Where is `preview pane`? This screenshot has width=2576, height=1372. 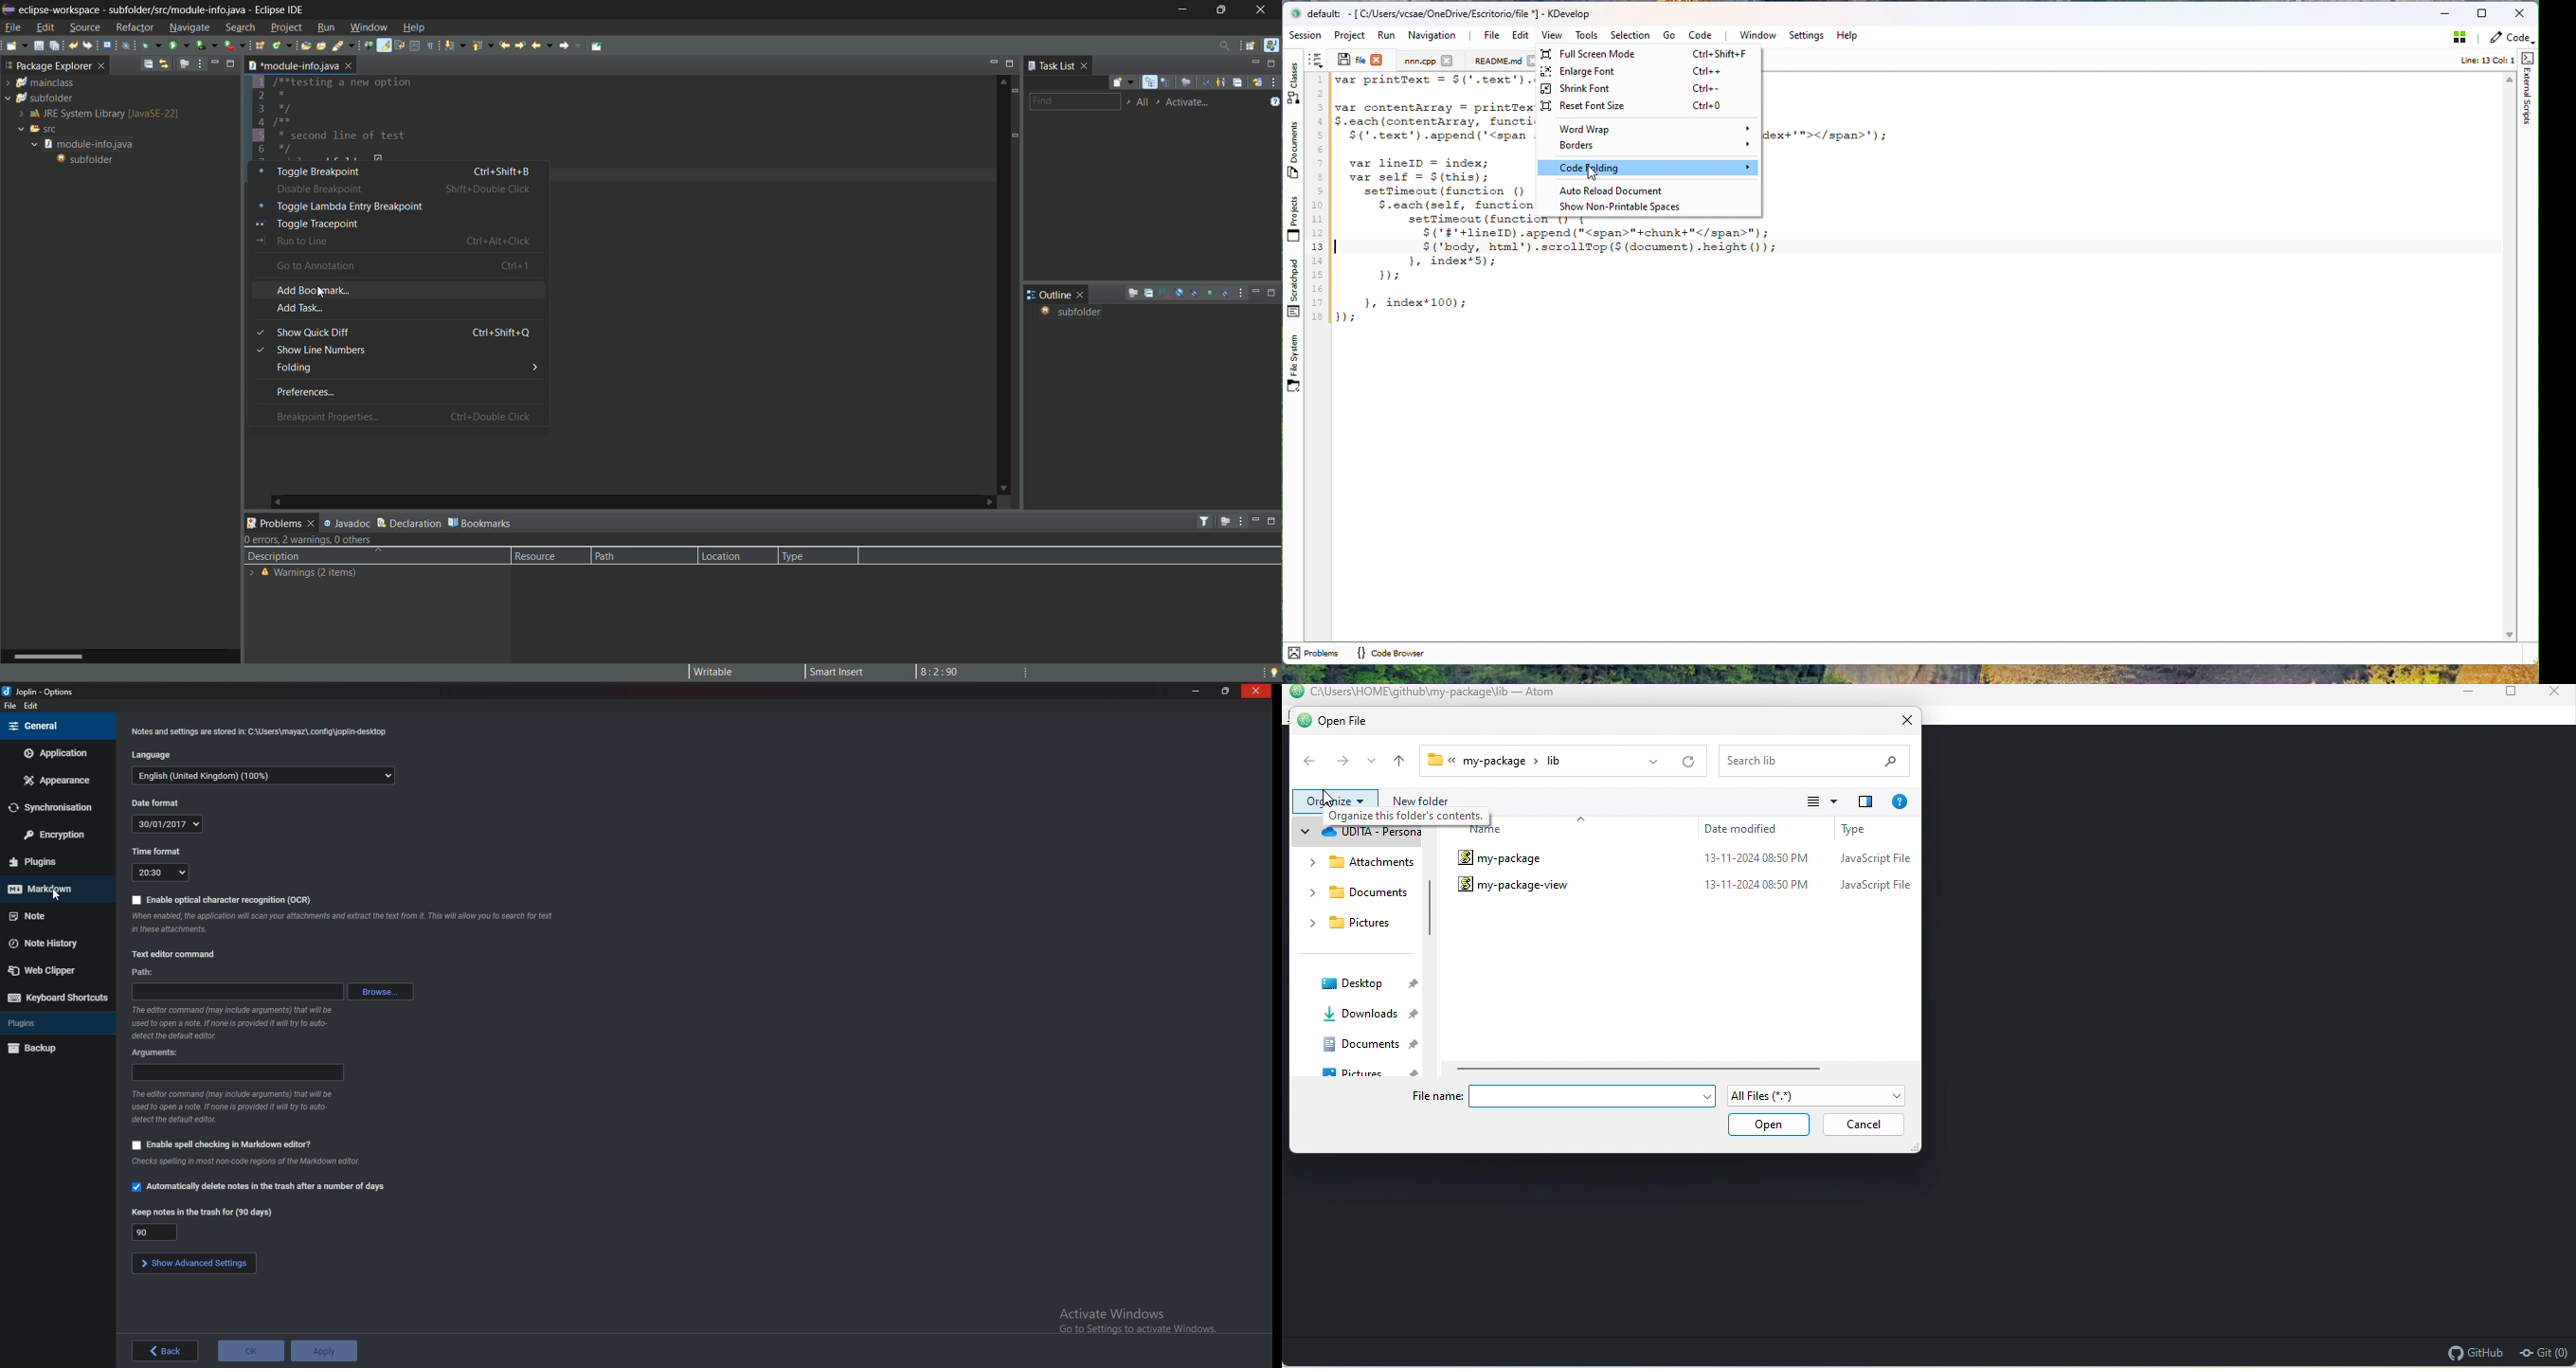
preview pane is located at coordinates (1865, 802).